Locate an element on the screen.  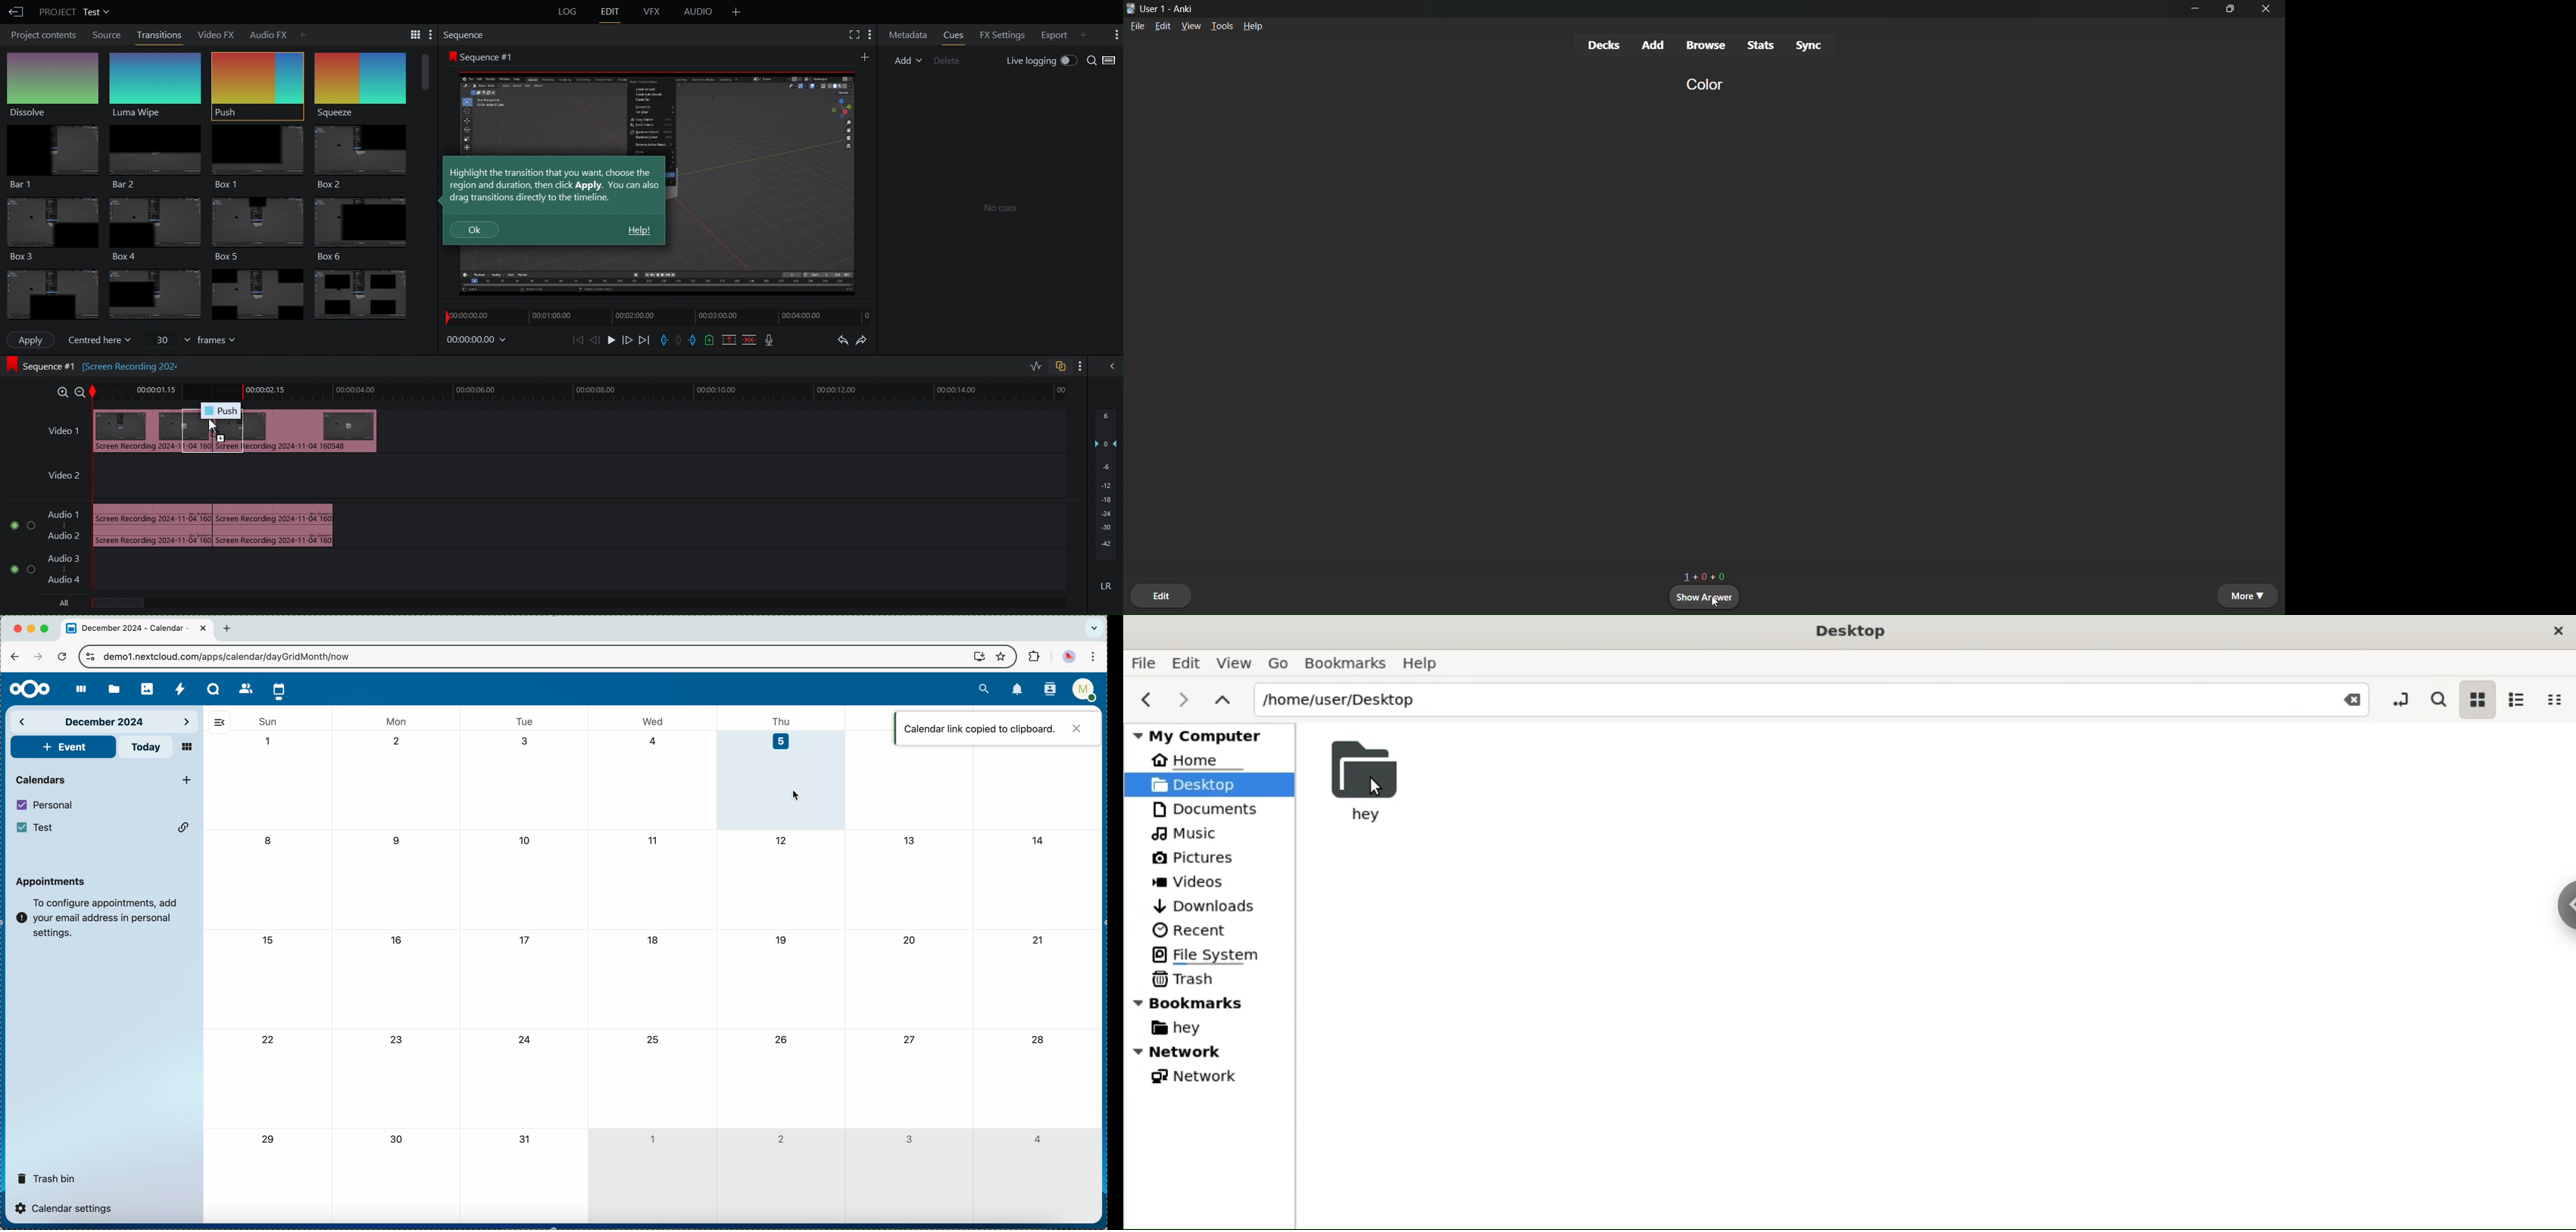
Undo is located at coordinates (839, 341).